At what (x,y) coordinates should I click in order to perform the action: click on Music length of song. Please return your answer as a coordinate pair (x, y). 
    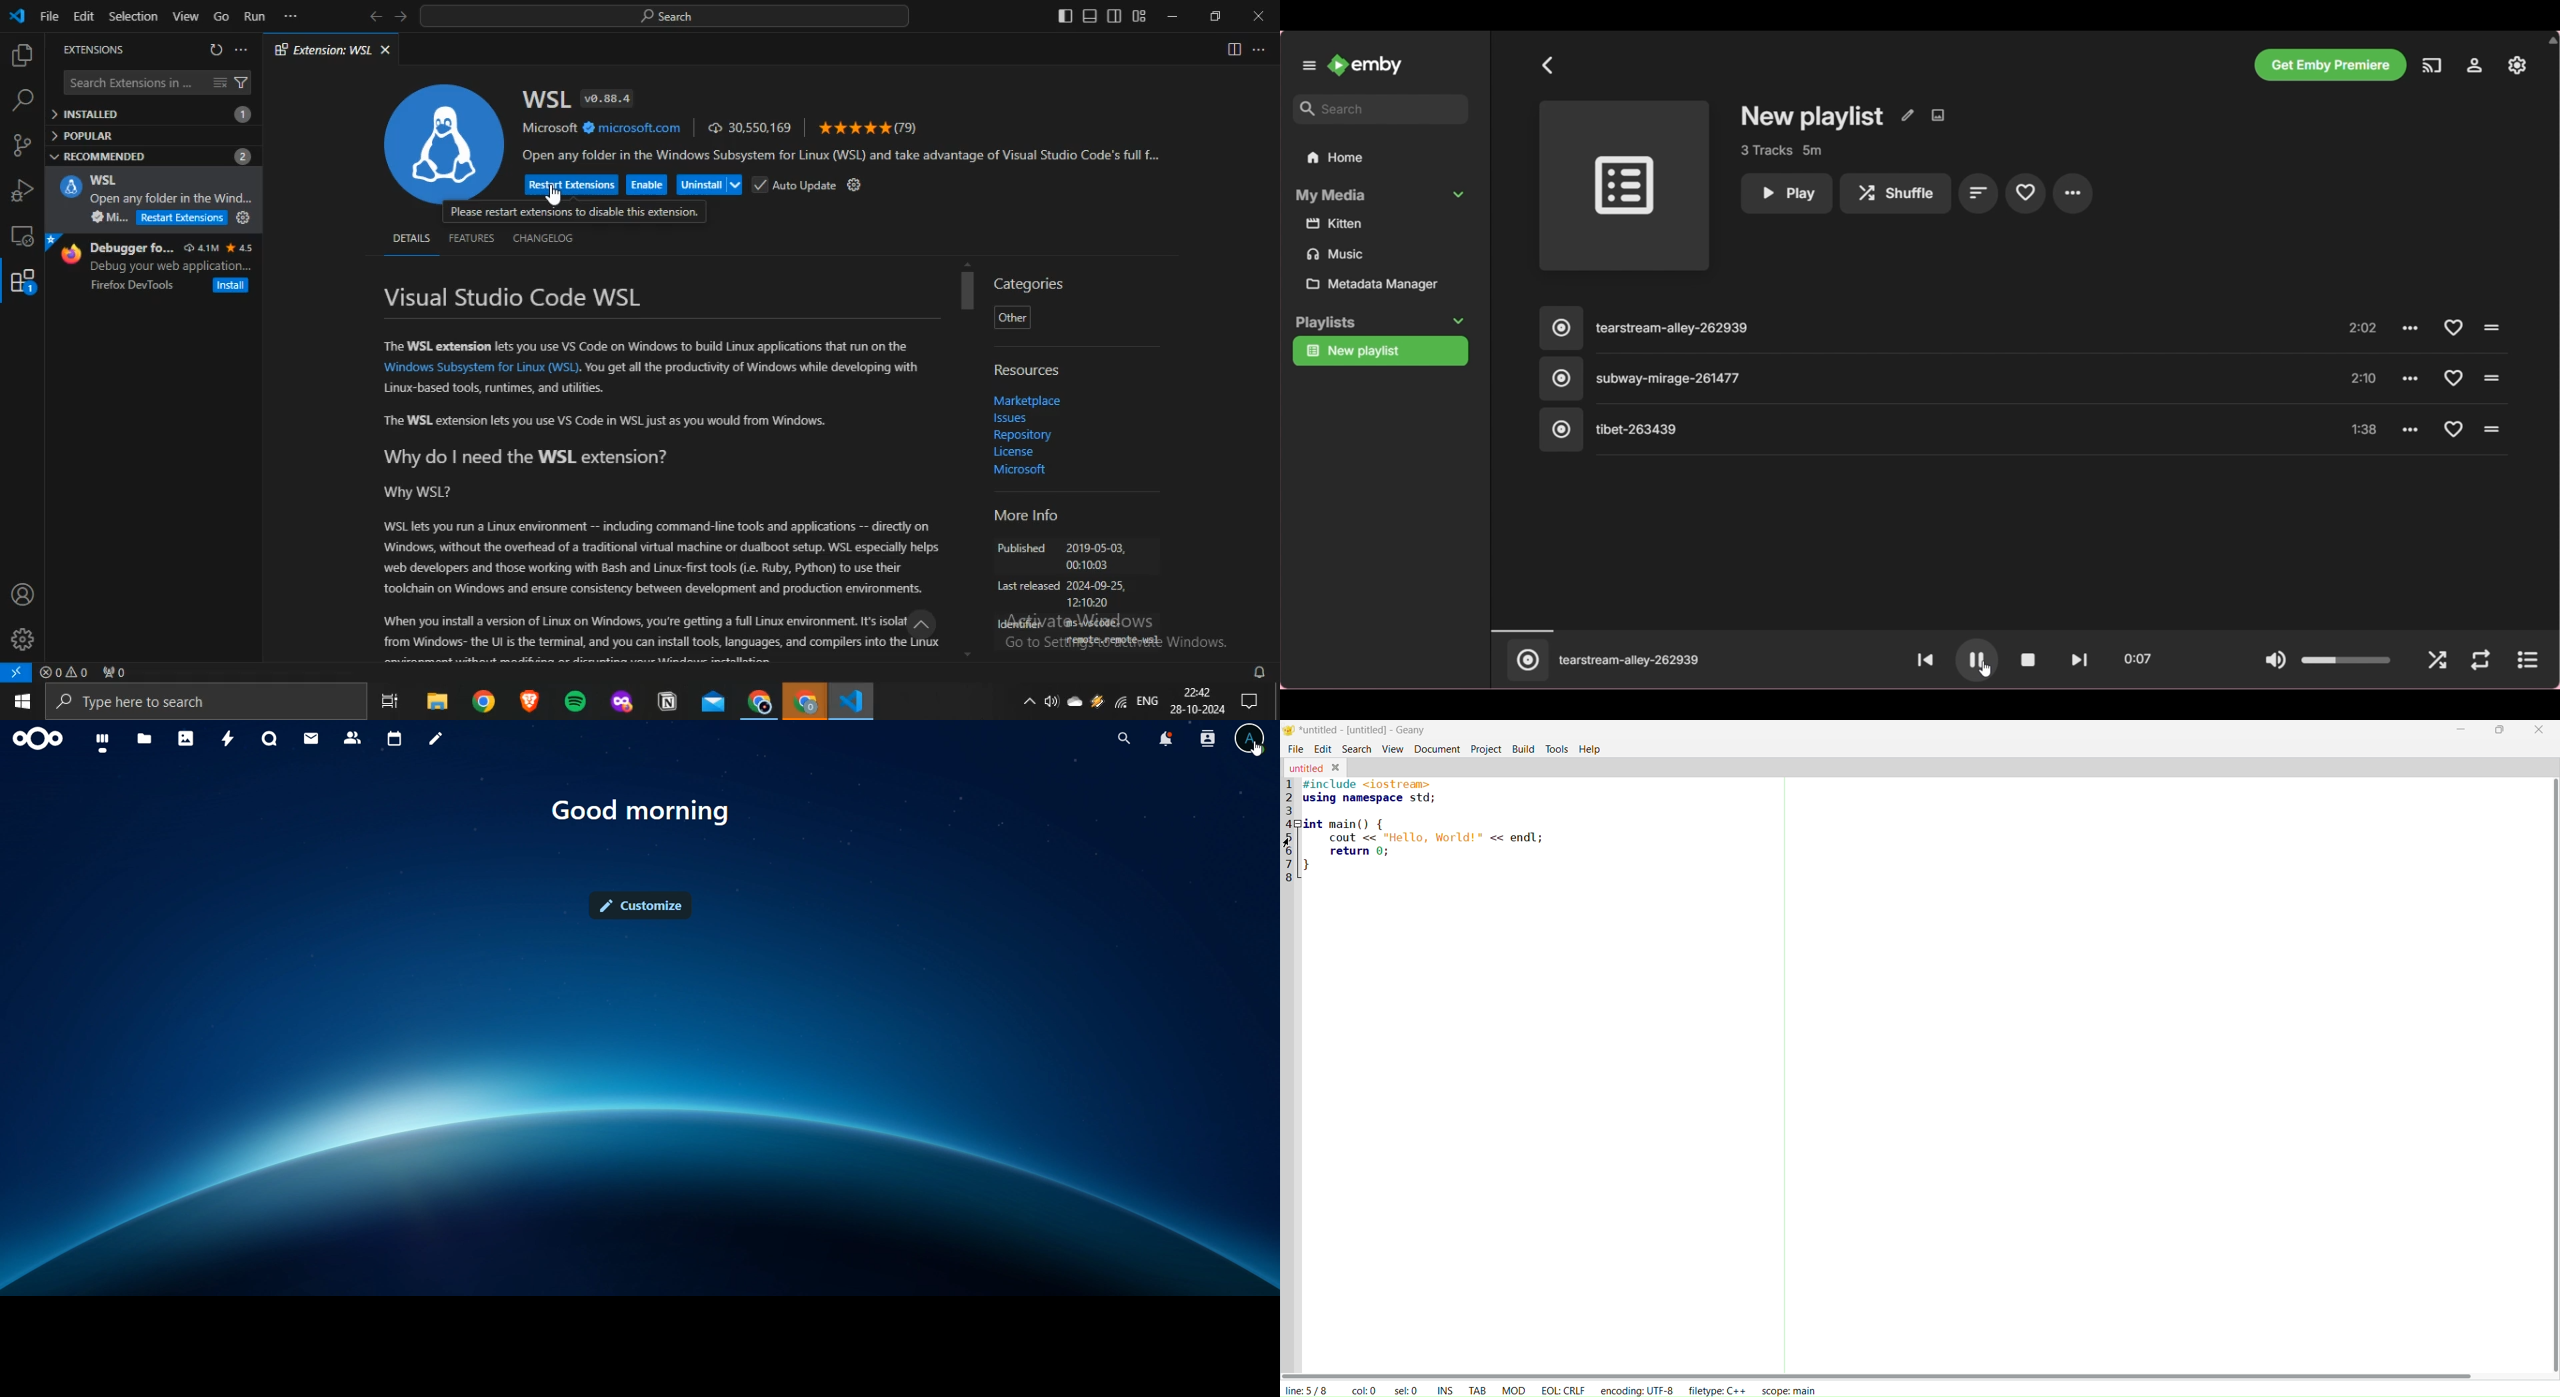
    Looking at the image, I should click on (2365, 379).